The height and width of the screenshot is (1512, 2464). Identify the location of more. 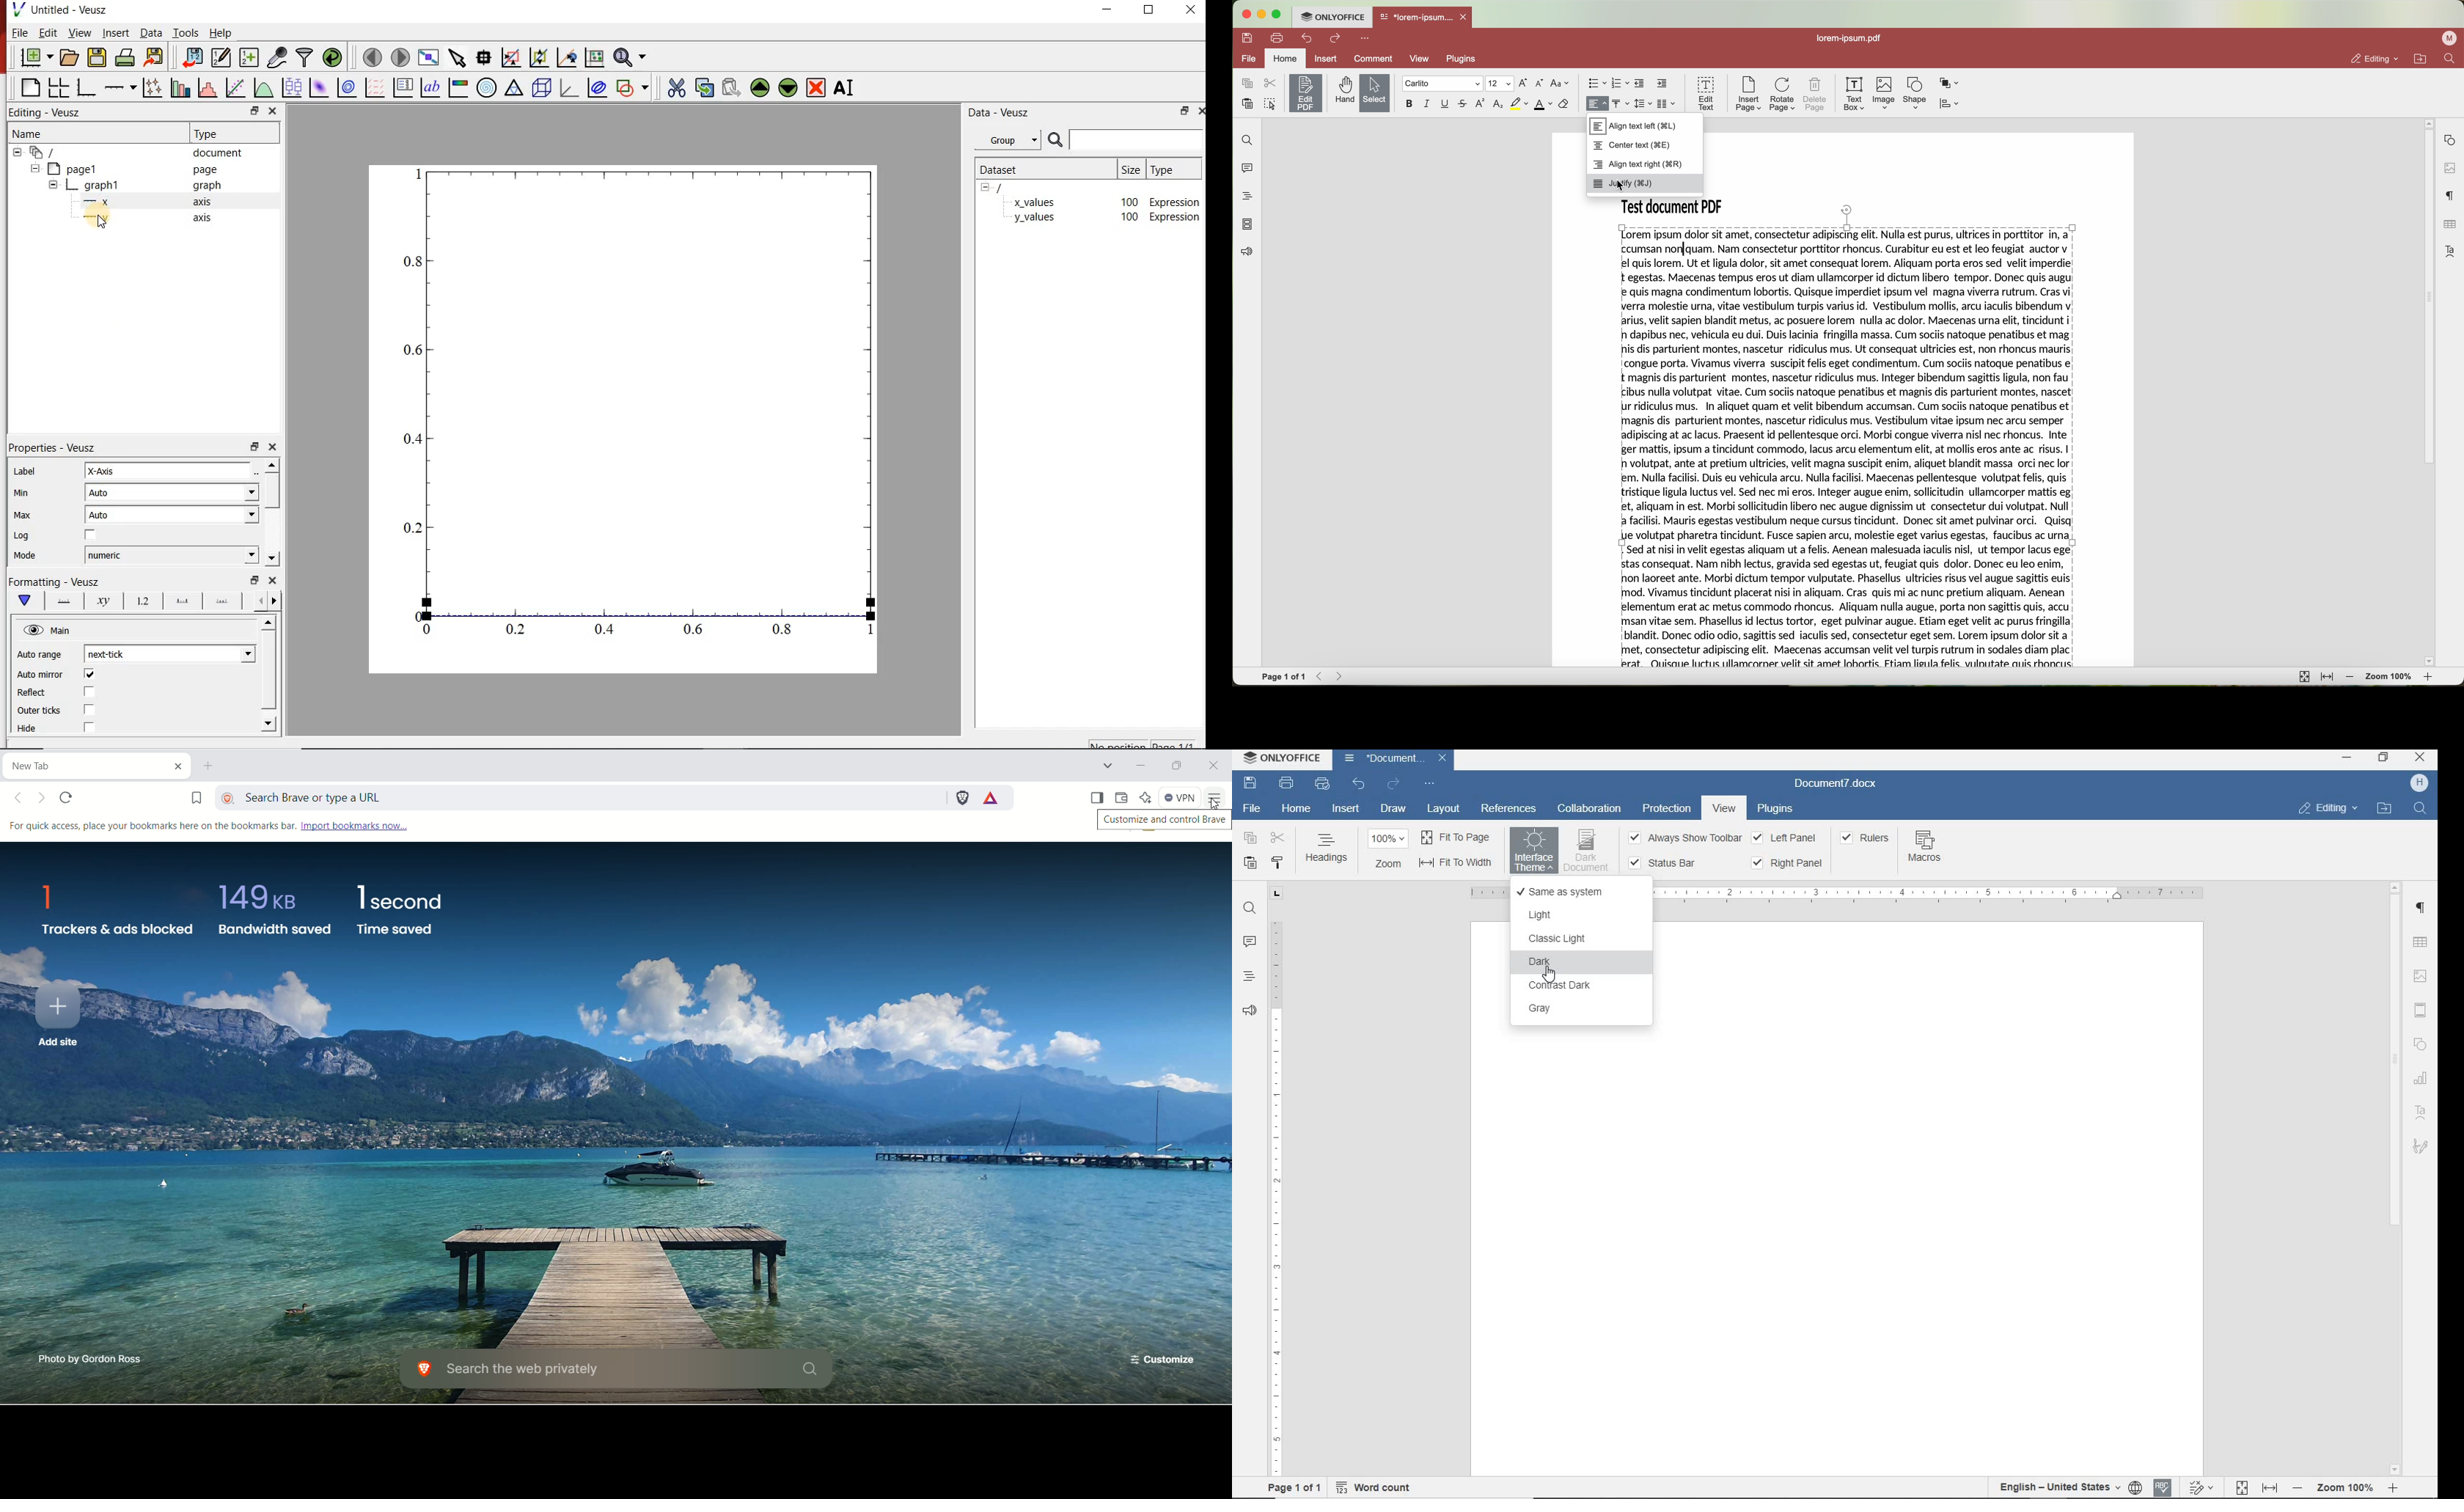
(1365, 39).